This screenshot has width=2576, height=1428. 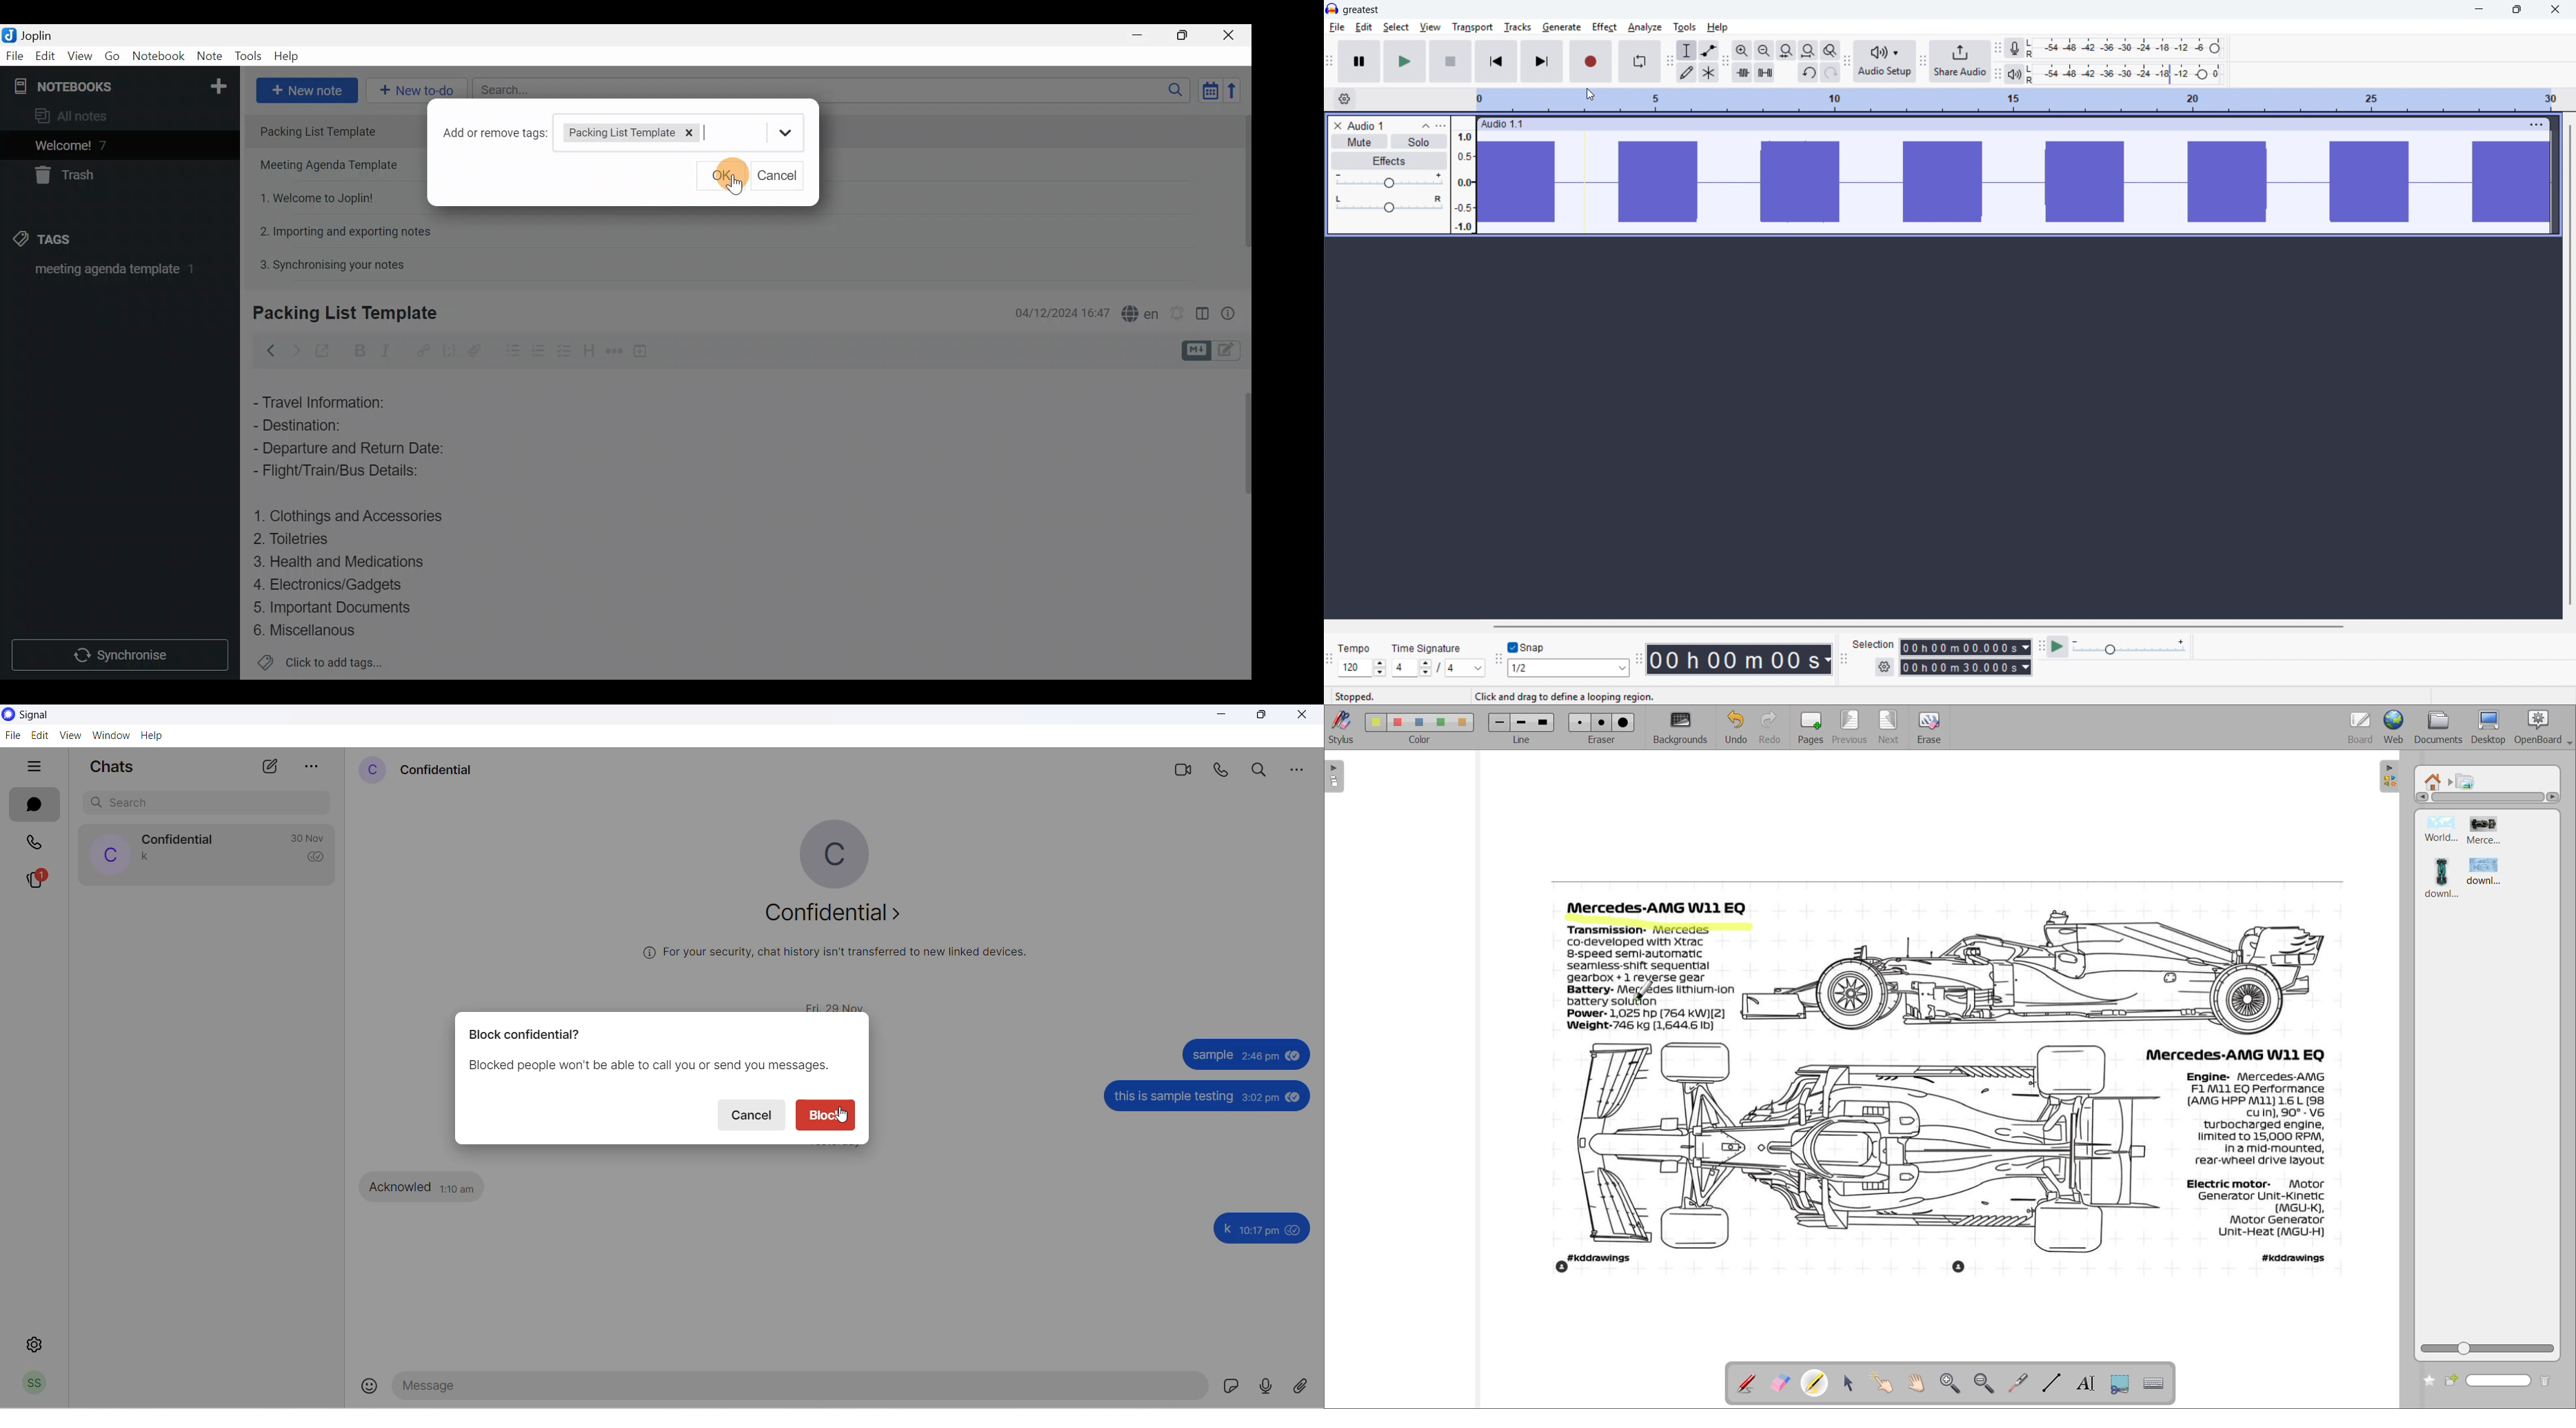 I want to click on undo, so click(x=1809, y=74).